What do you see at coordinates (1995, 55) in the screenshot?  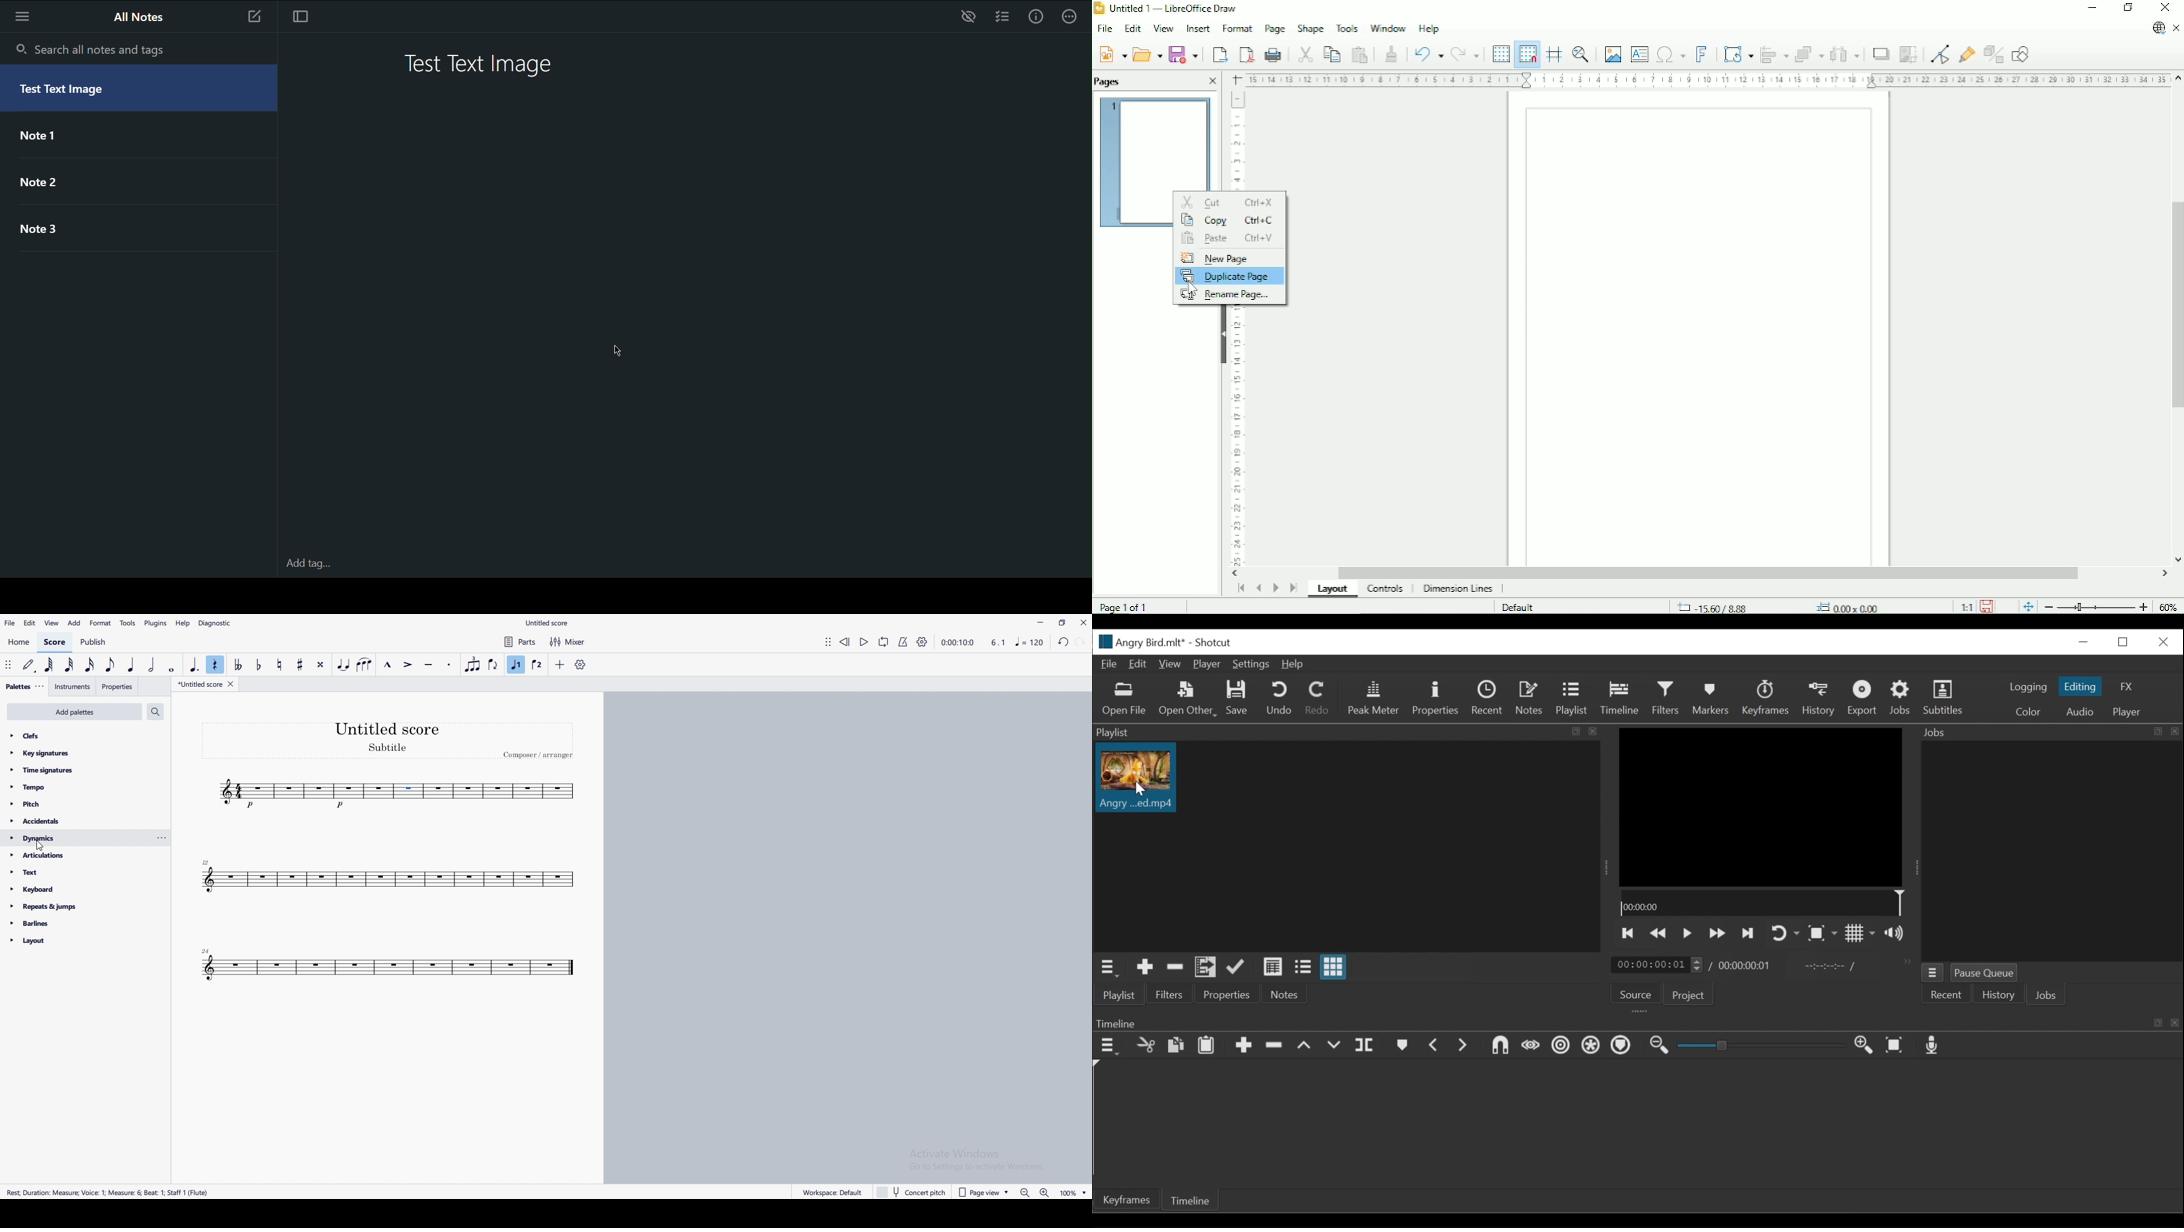 I see `Toggle extrusion` at bounding box center [1995, 55].